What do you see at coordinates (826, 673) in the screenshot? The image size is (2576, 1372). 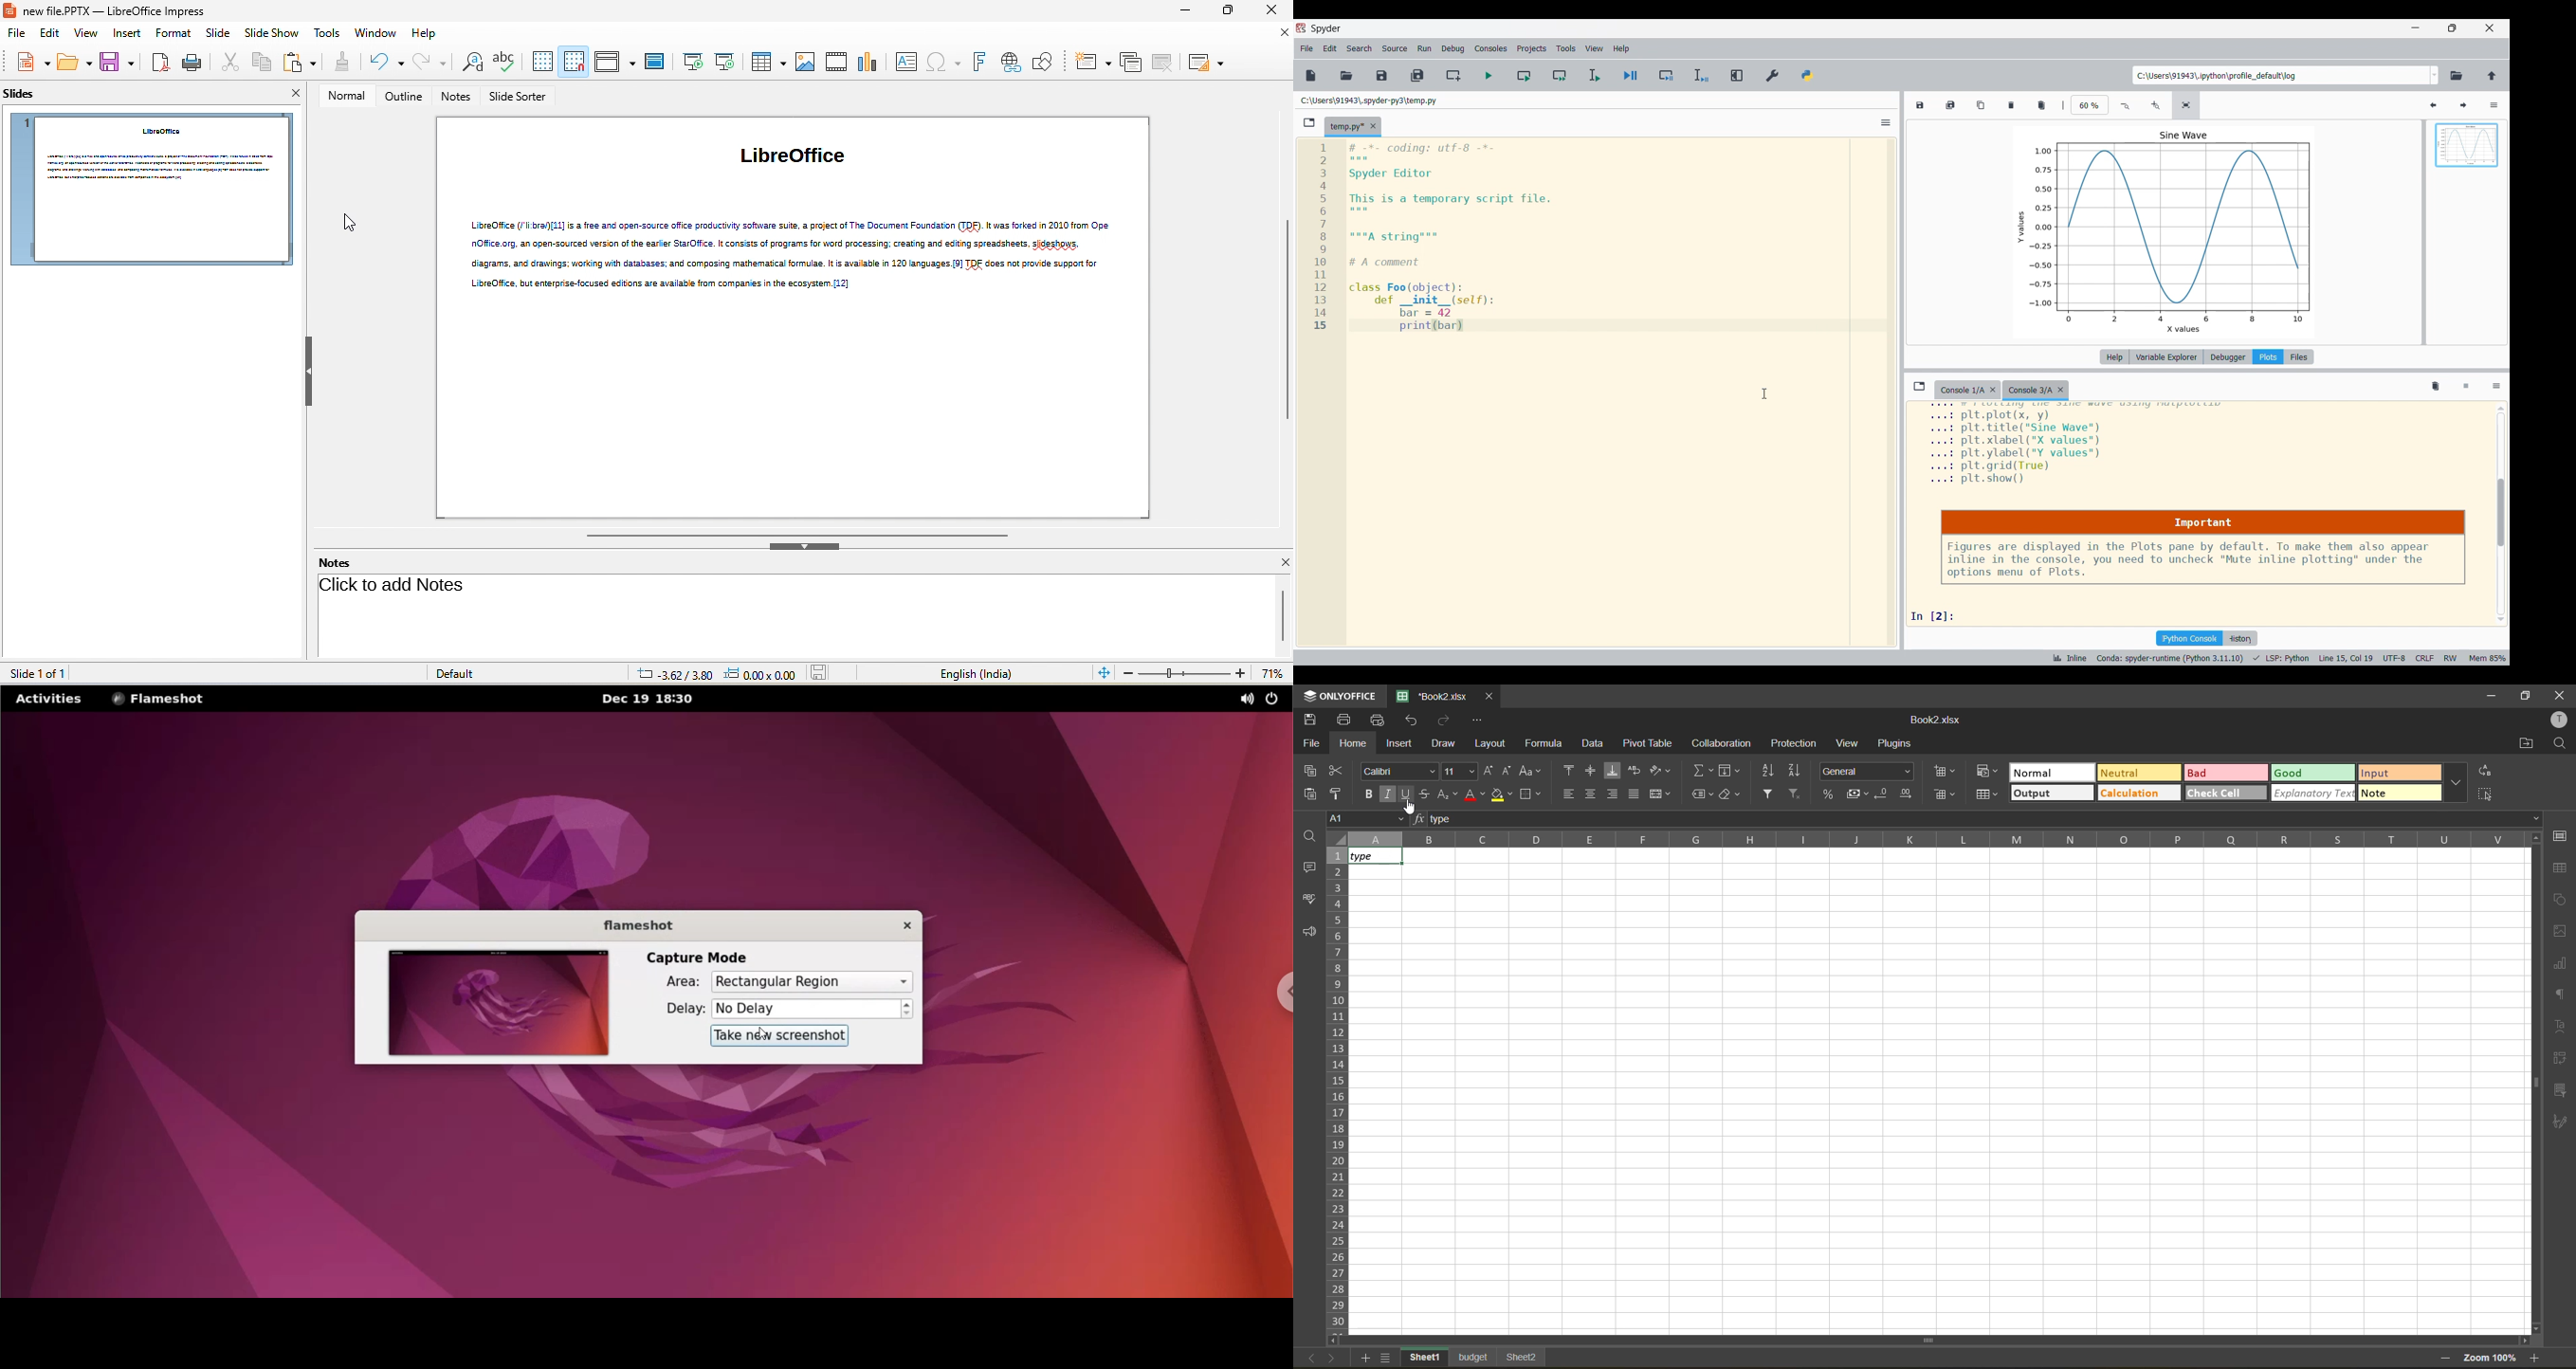 I see `the document has not been modified since the last save` at bounding box center [826, 673].